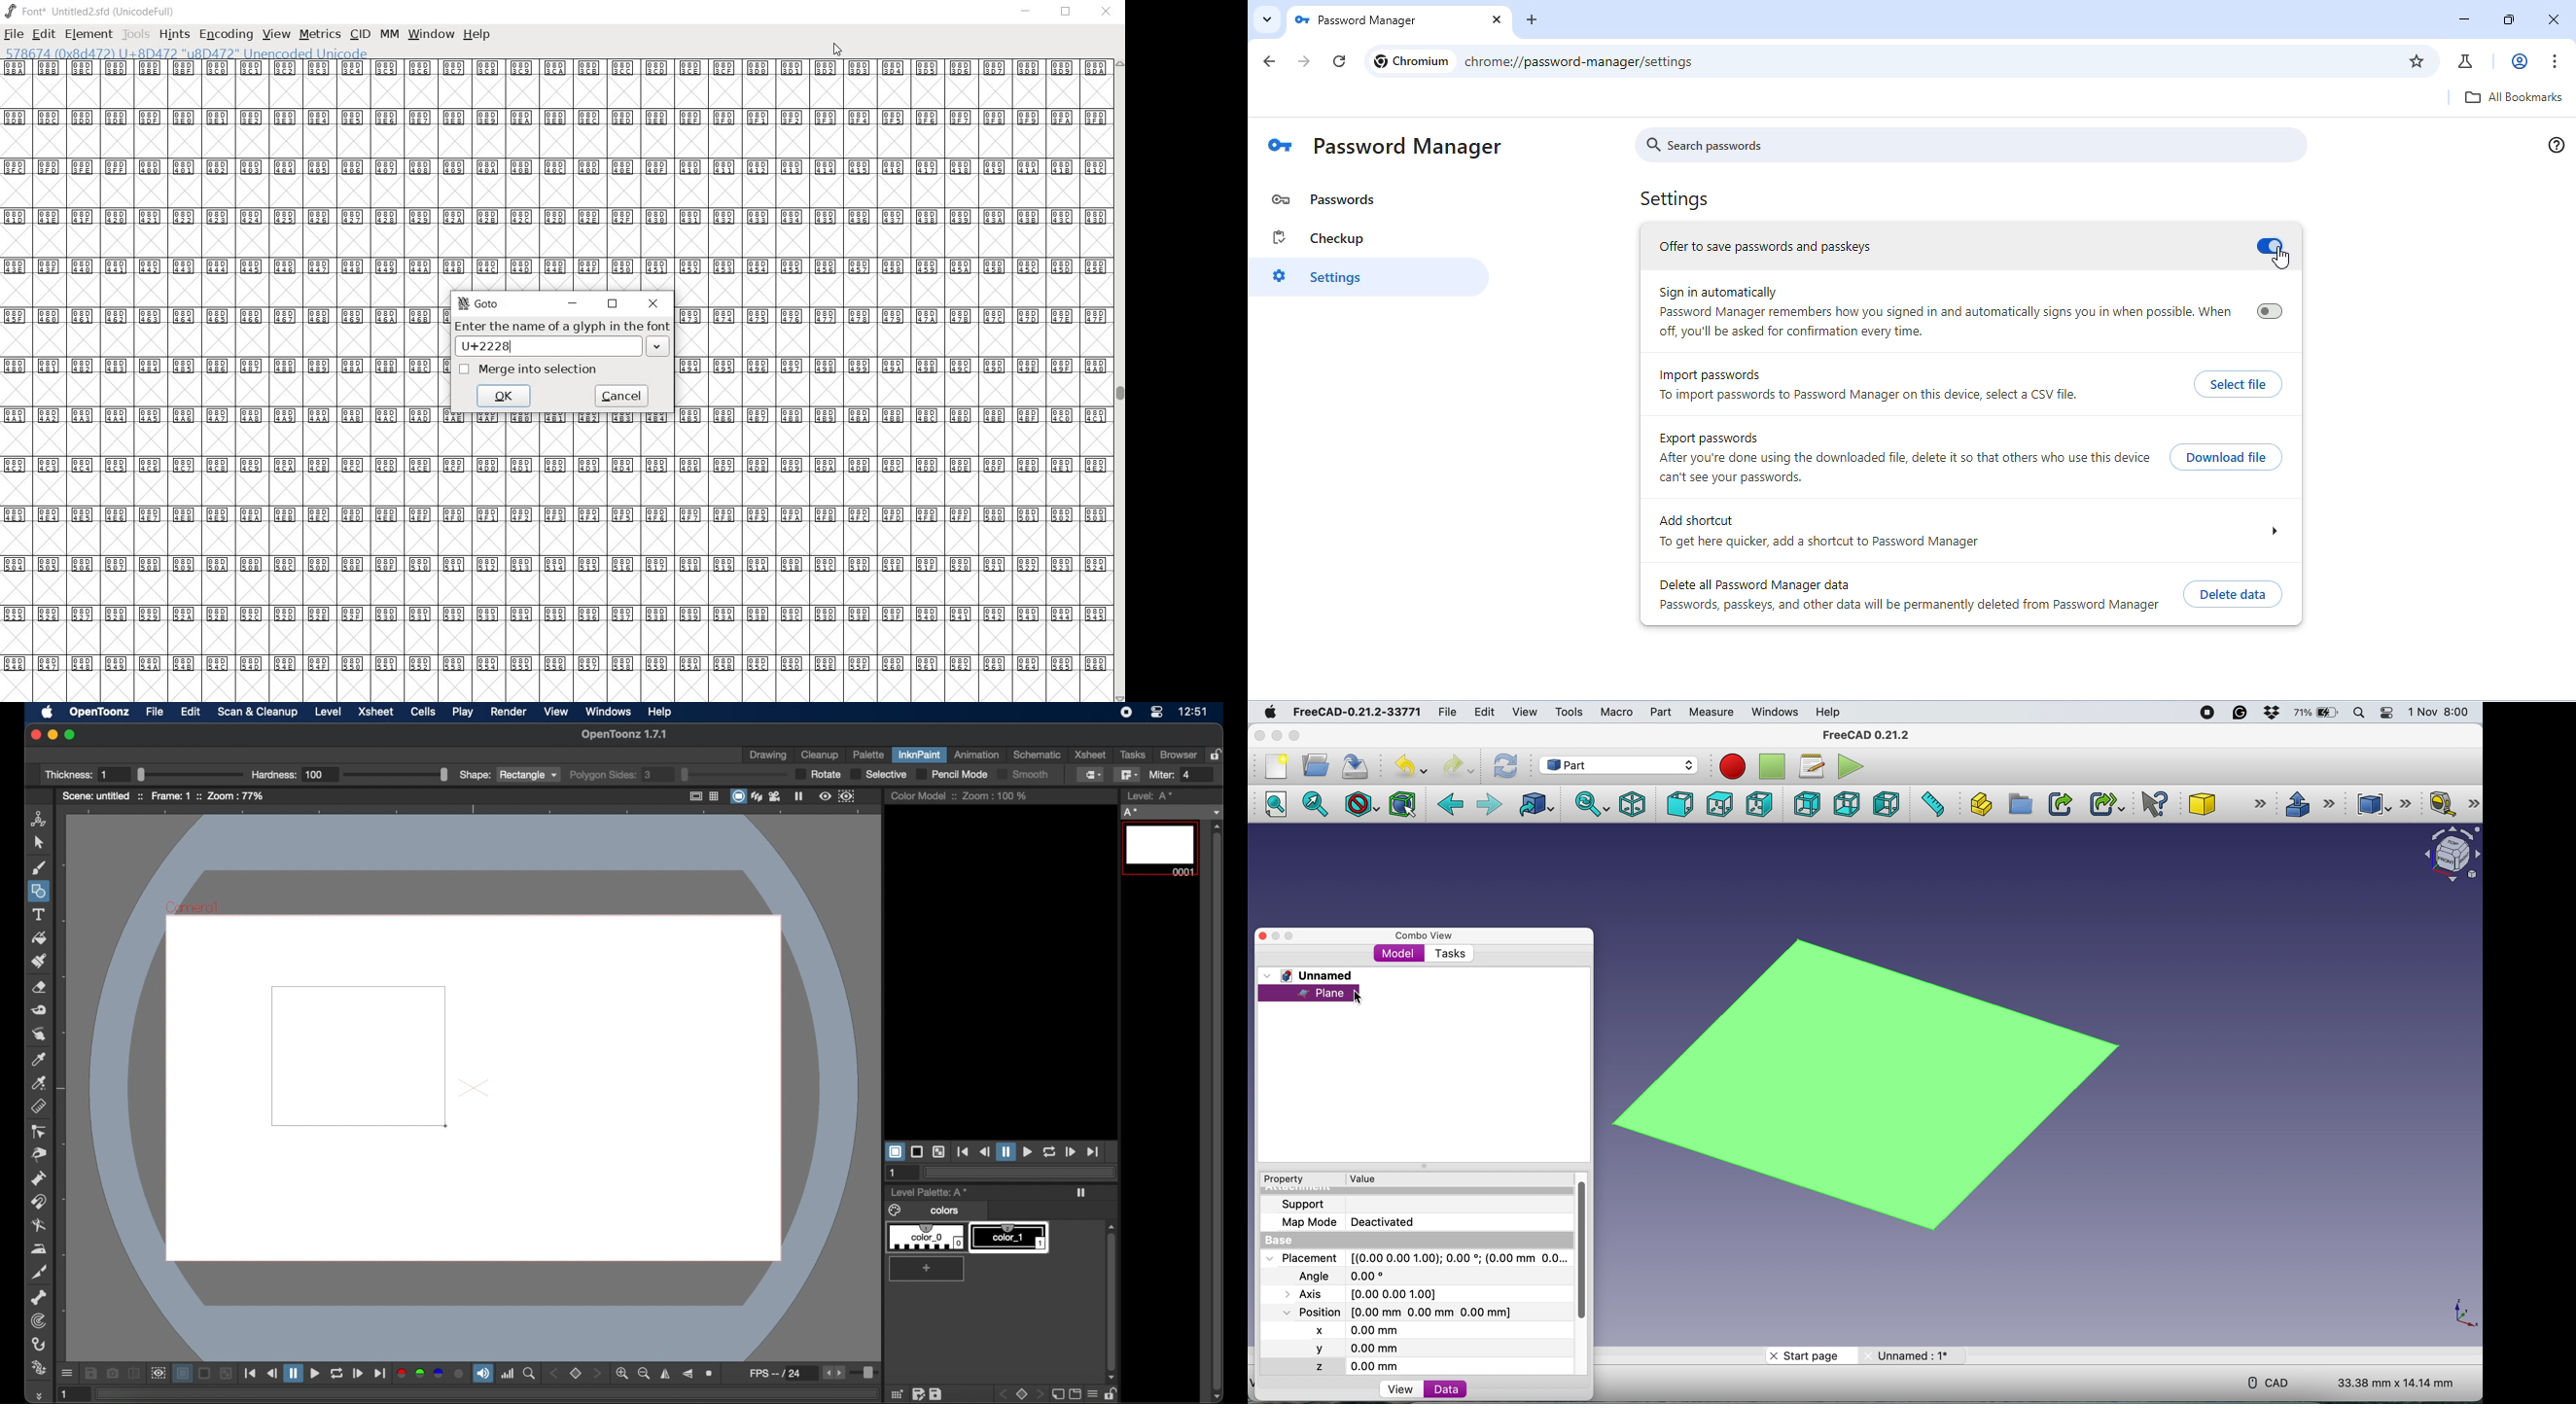 The image size is (2576, 1428). Describe the element at coordinates (157, 1373) in the screenshot. I see `sub camera view` at that location.